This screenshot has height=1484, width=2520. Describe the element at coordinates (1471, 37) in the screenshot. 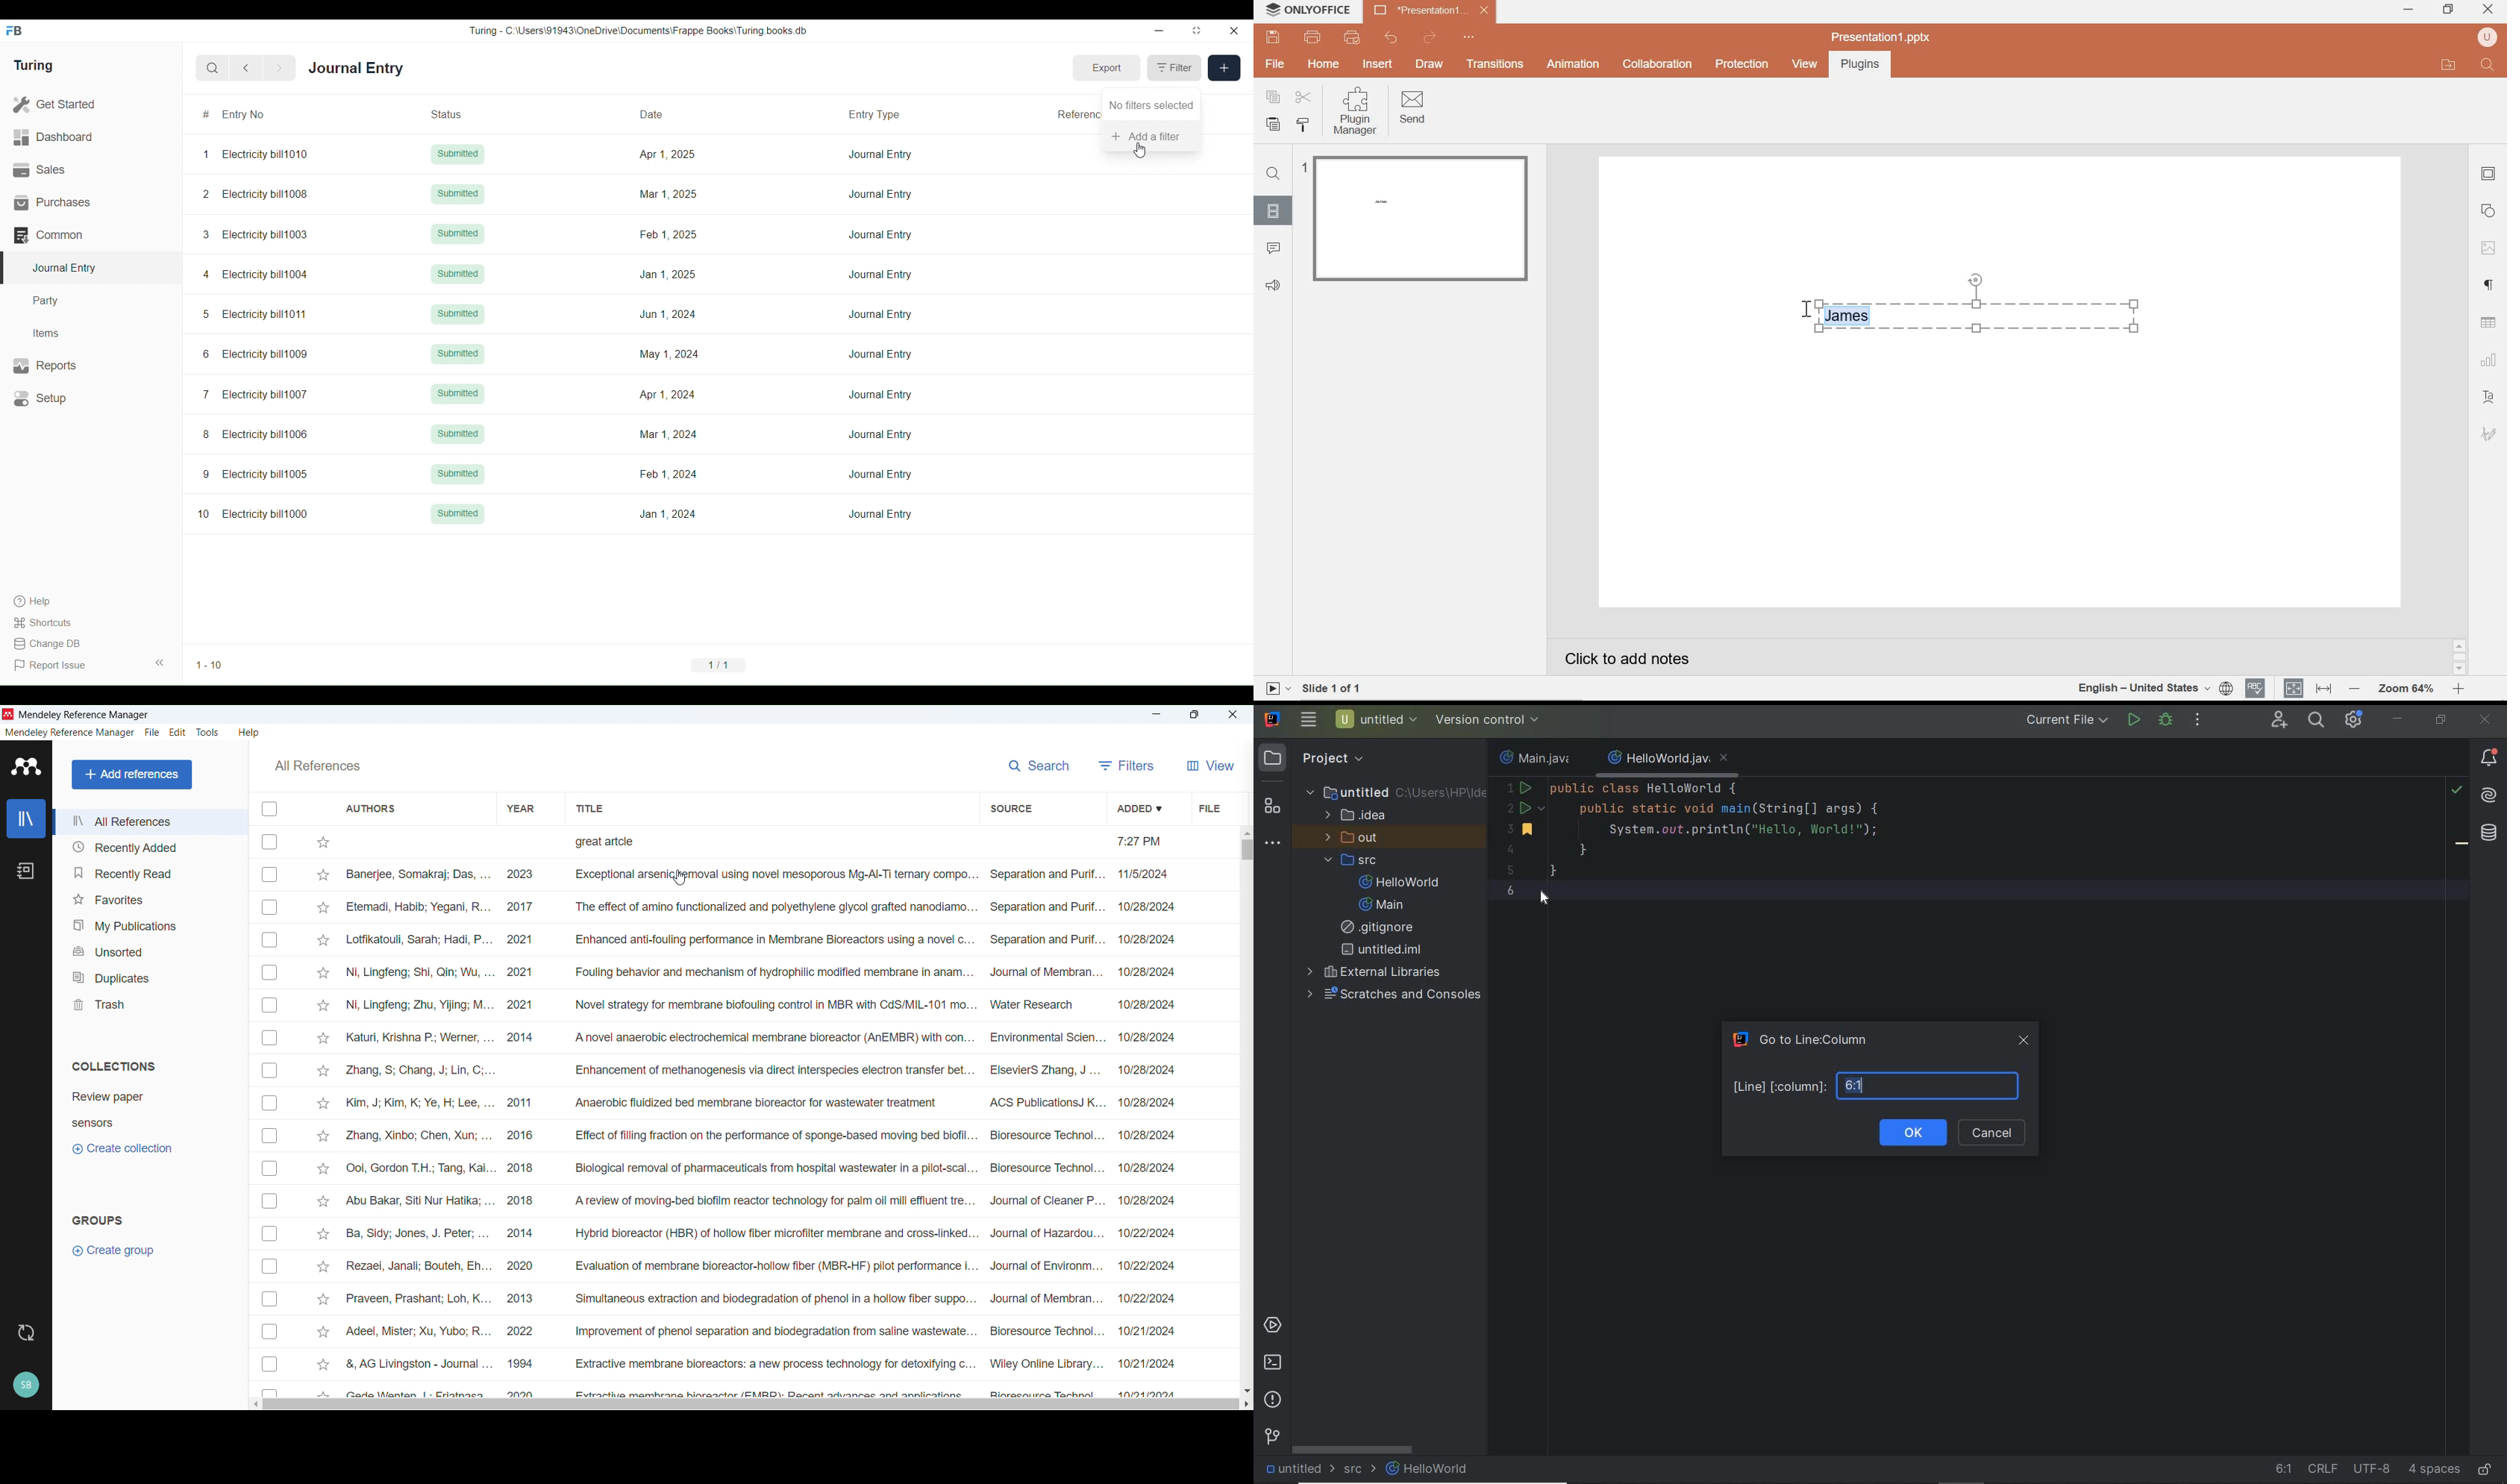

I see `quick access toolbar` at that location.